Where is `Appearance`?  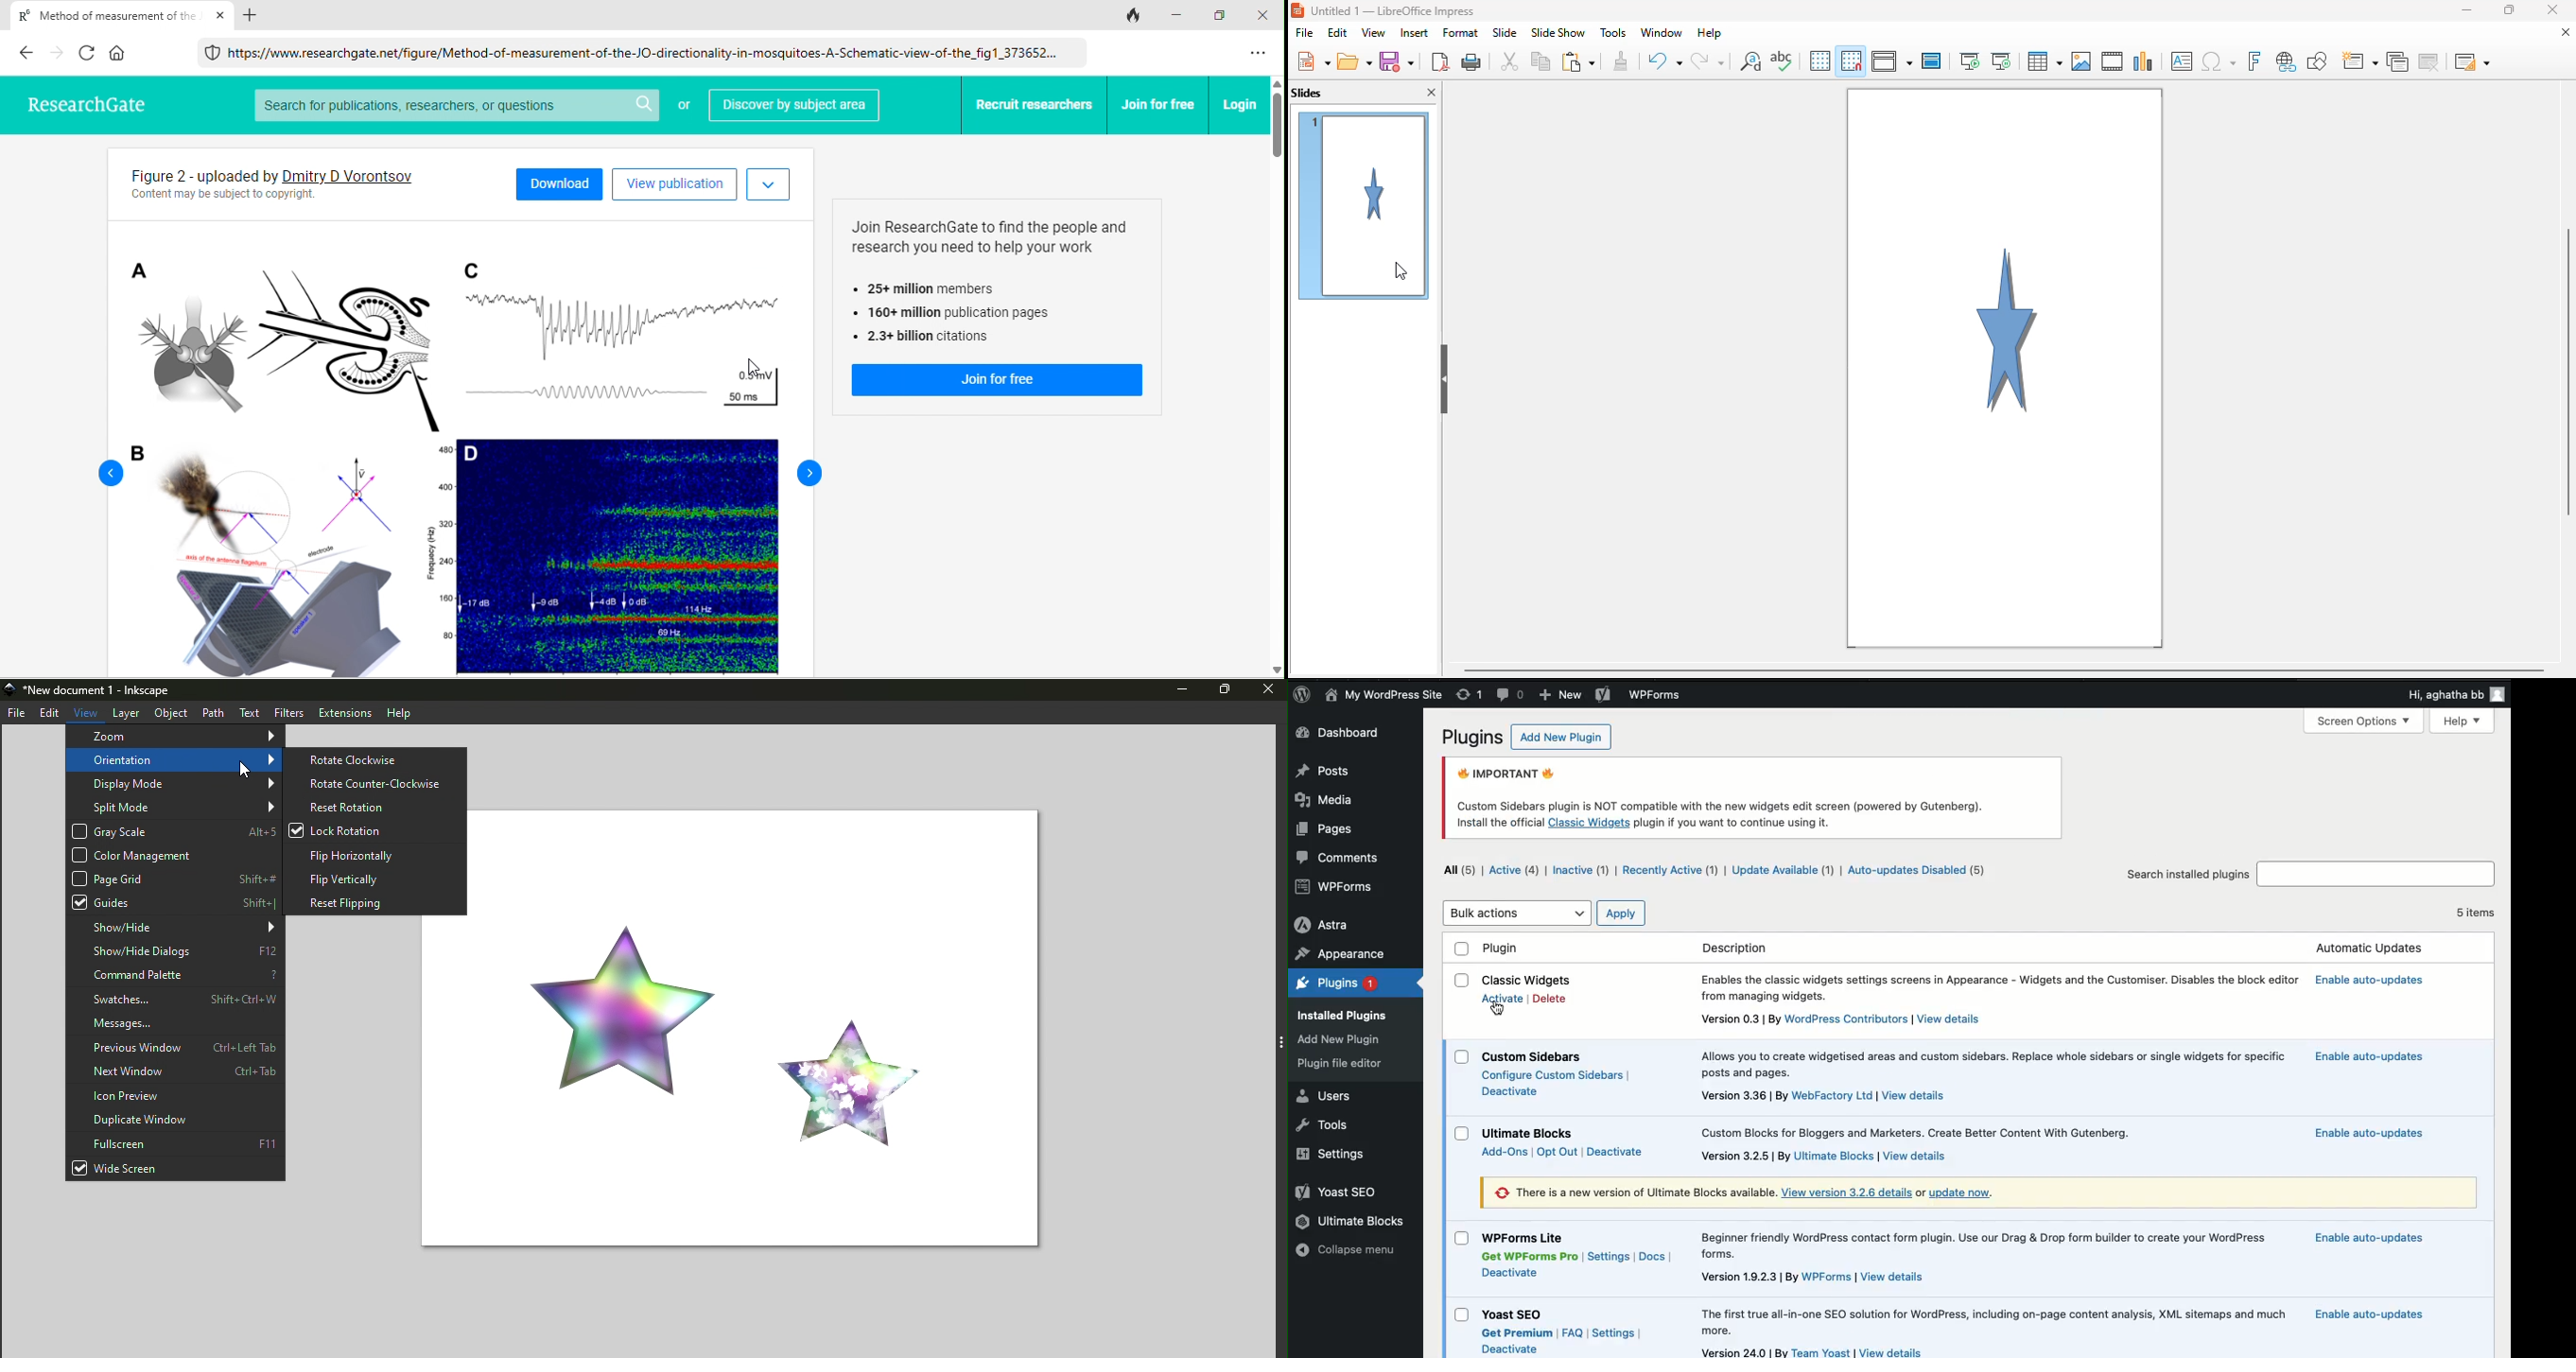 Appearance is located at coordinates (1342, 955).